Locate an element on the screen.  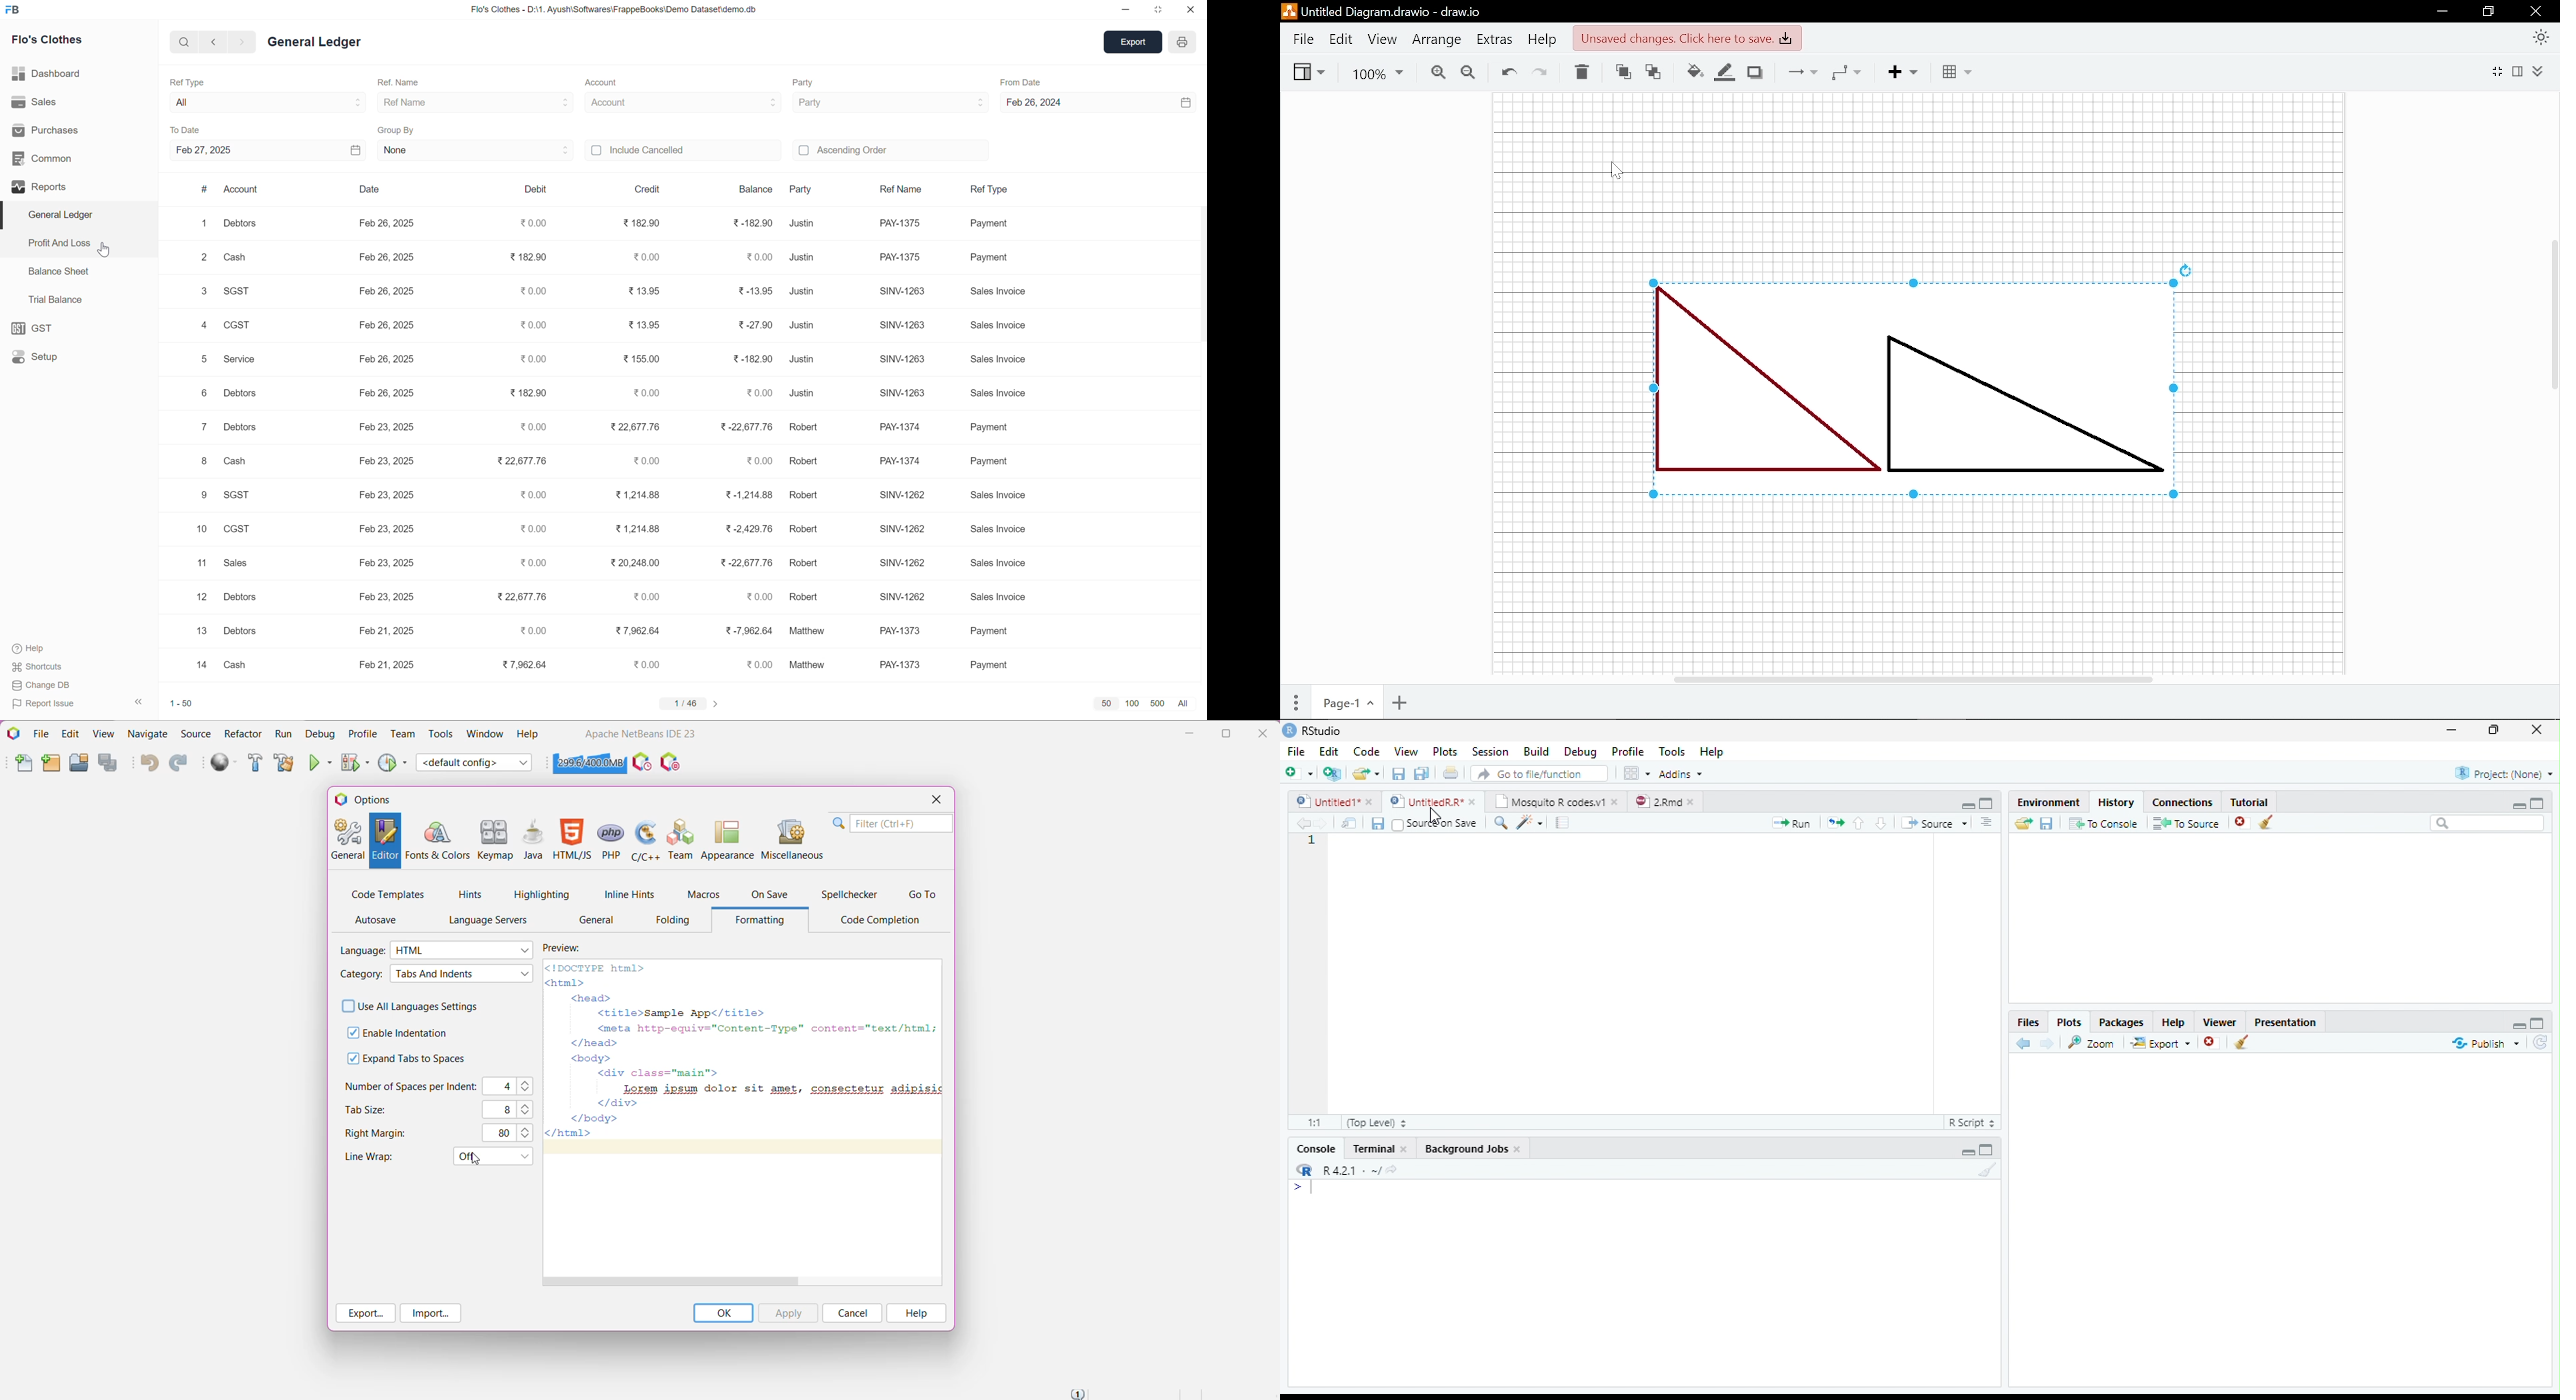
Help is located at coordinates (2174, 1022).